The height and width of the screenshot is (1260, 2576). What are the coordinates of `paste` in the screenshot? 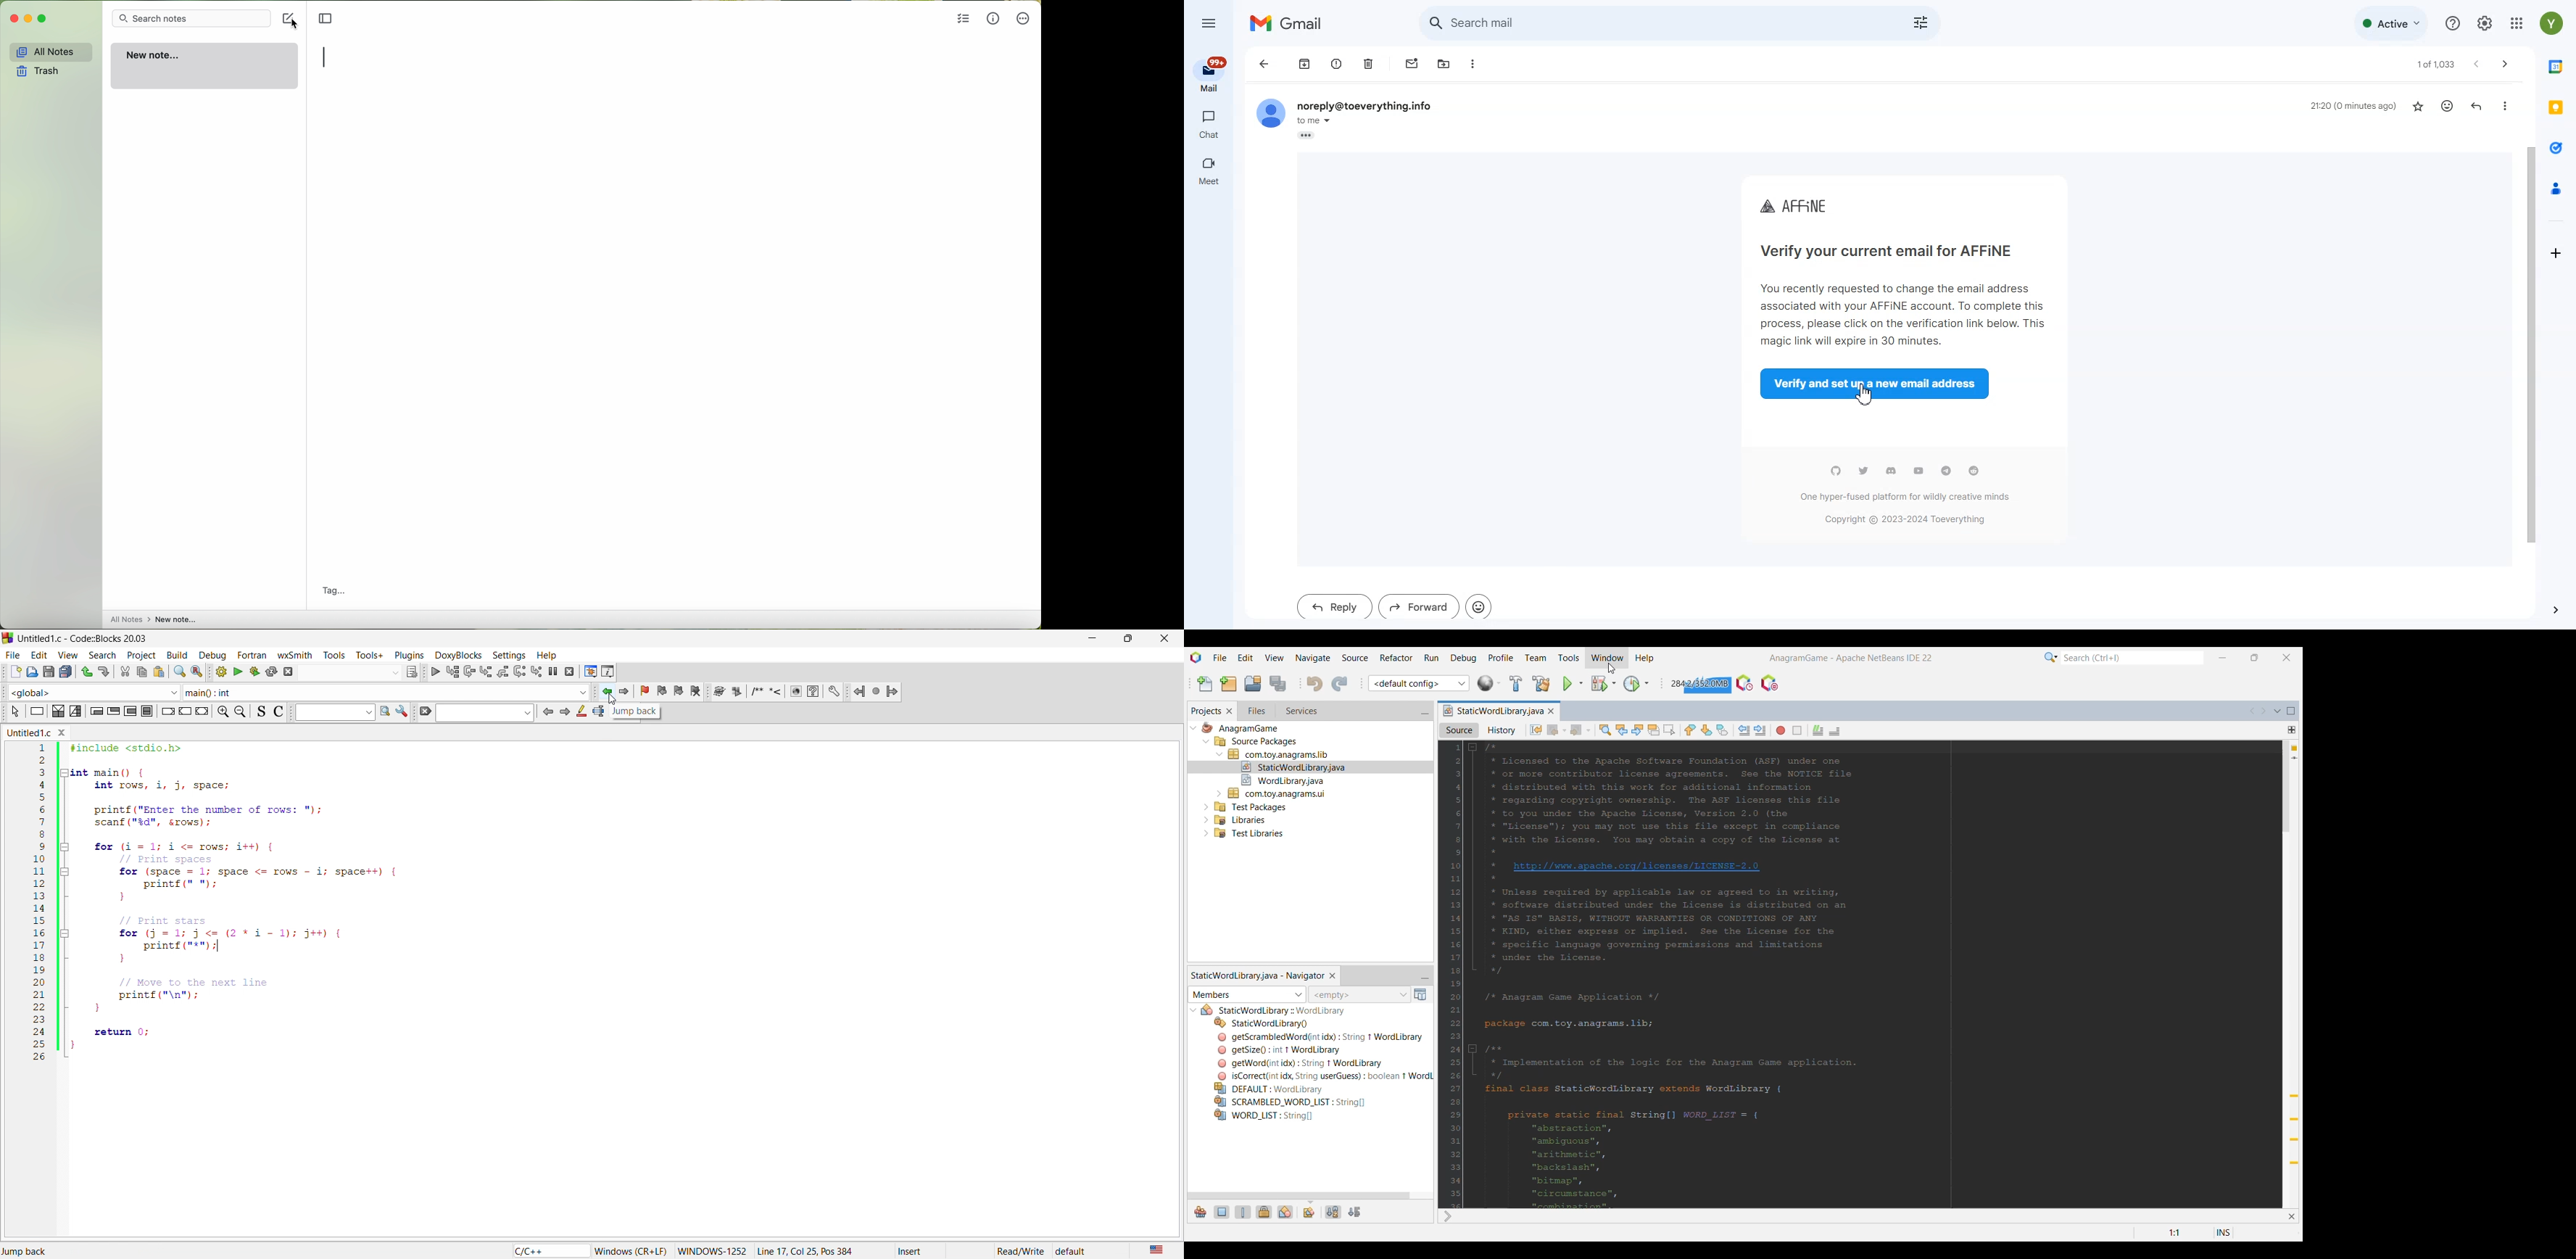 It's located at (159, 670).